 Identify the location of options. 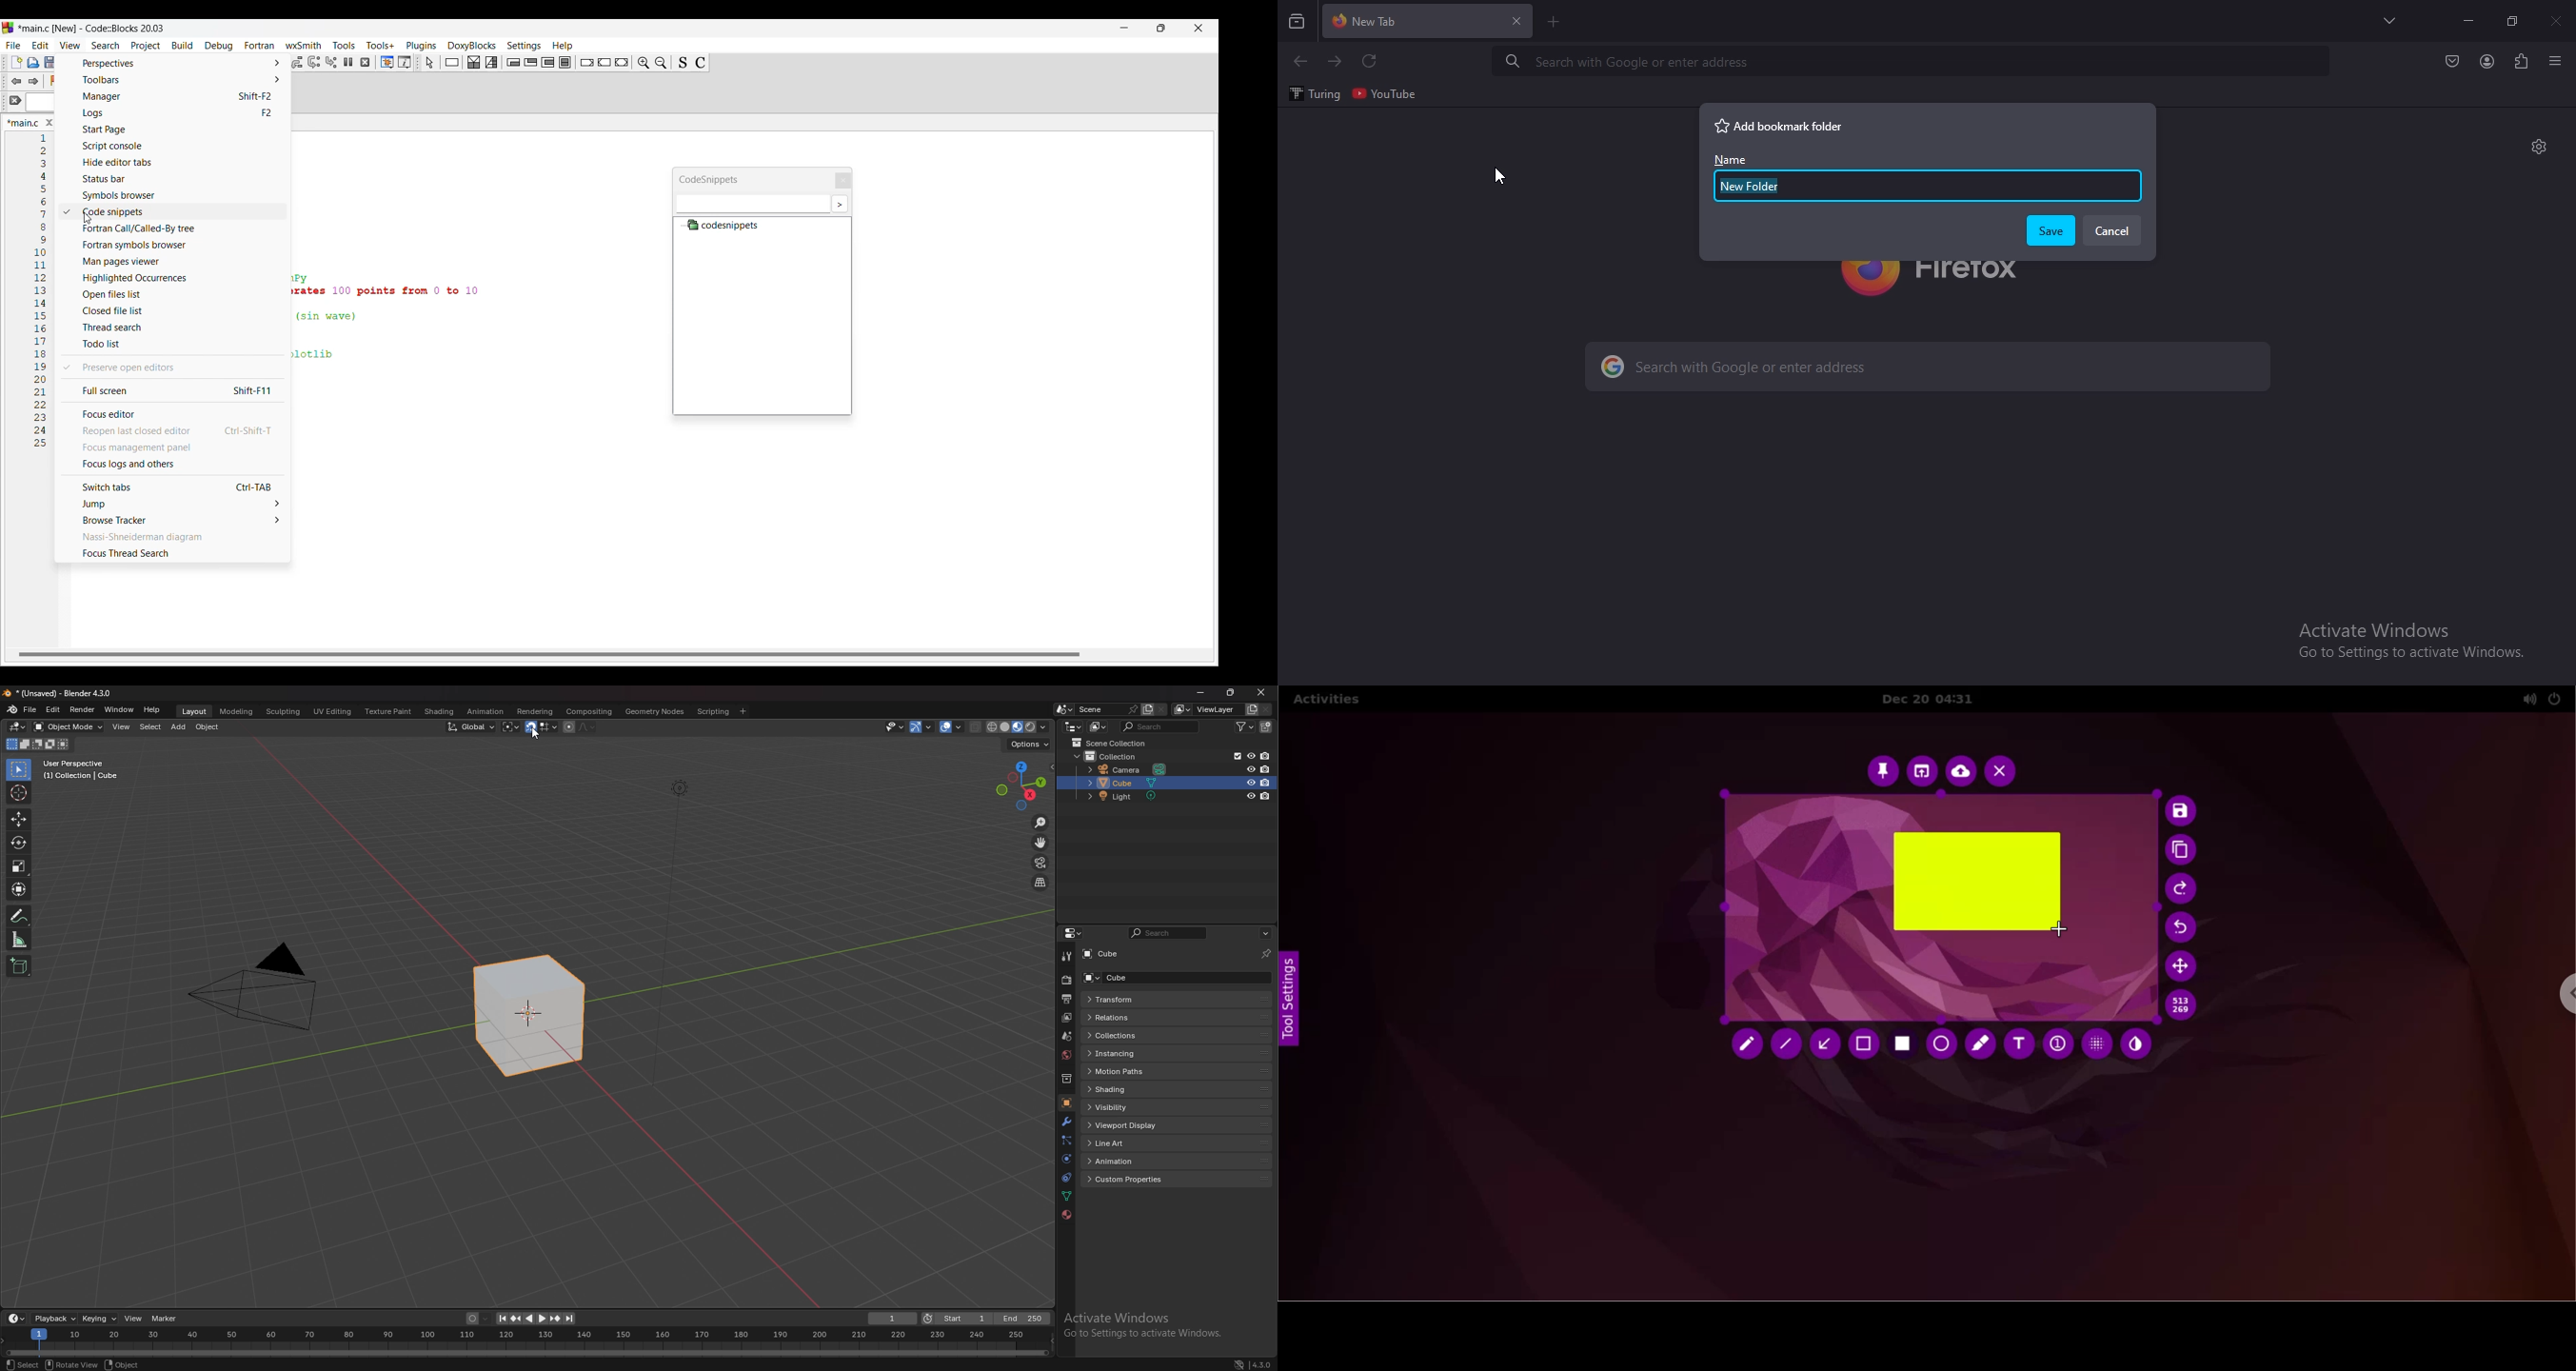
(1031, 745).